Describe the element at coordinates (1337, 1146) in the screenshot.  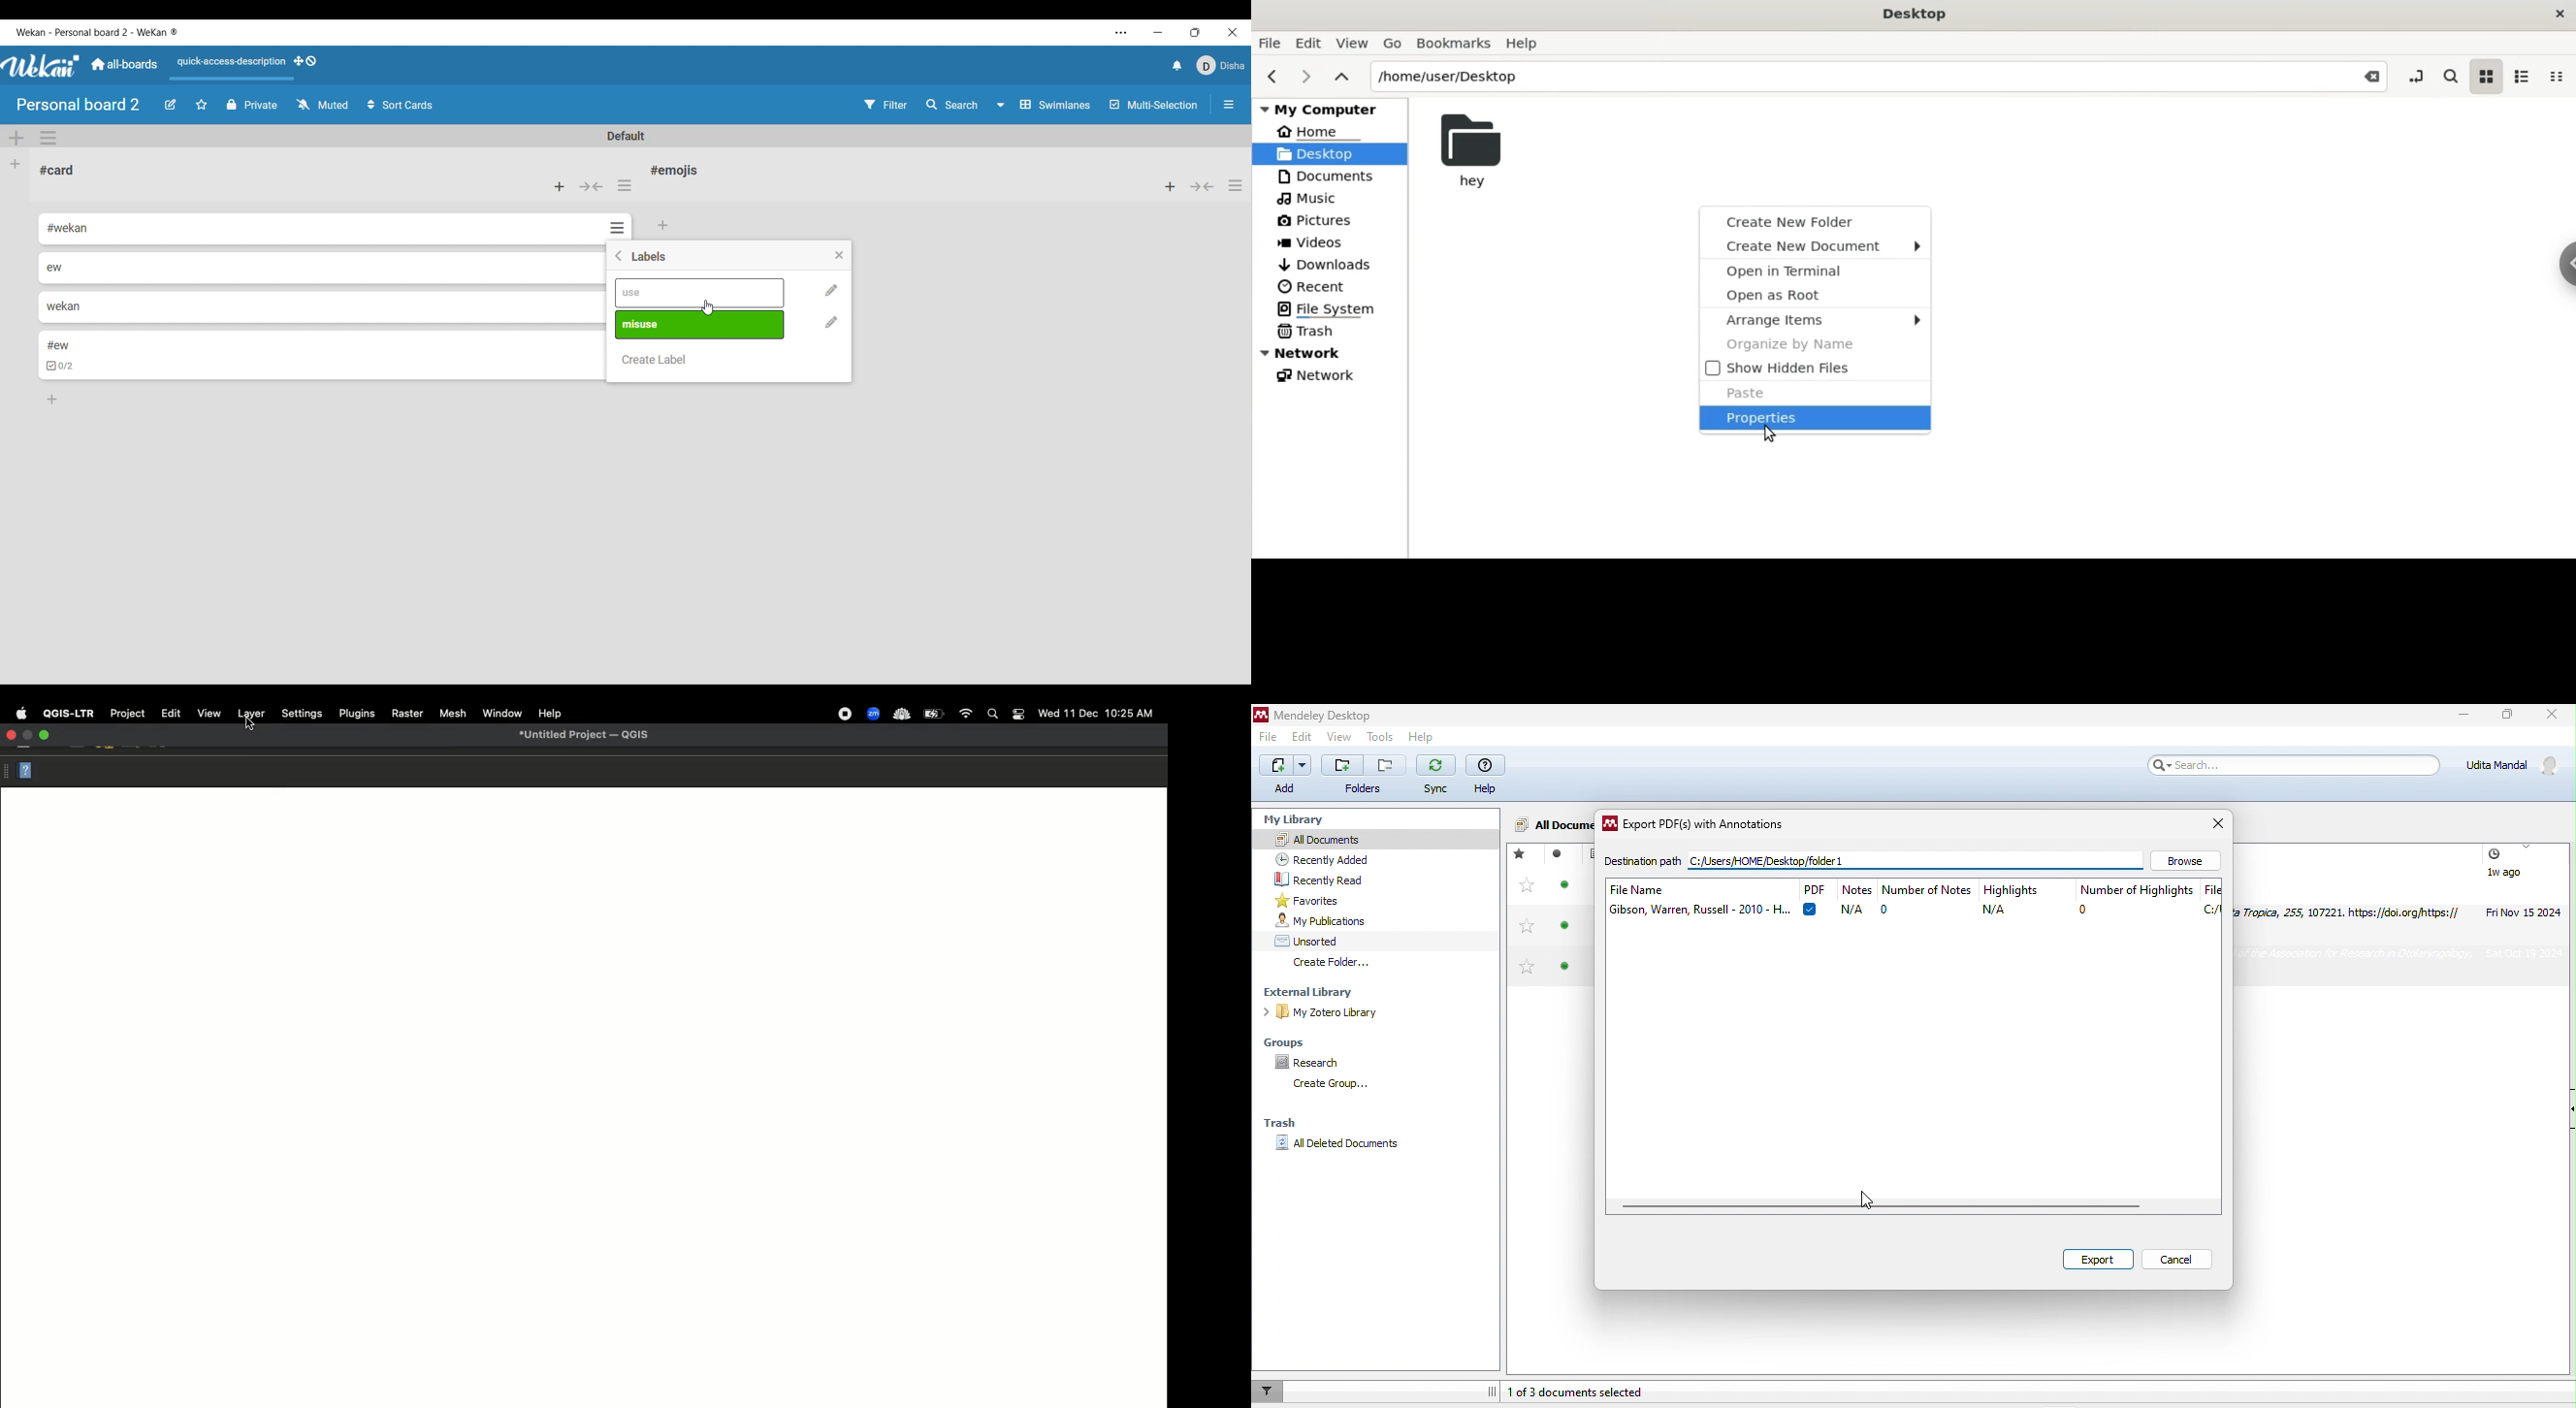
I see `all deleted documents` at that location.